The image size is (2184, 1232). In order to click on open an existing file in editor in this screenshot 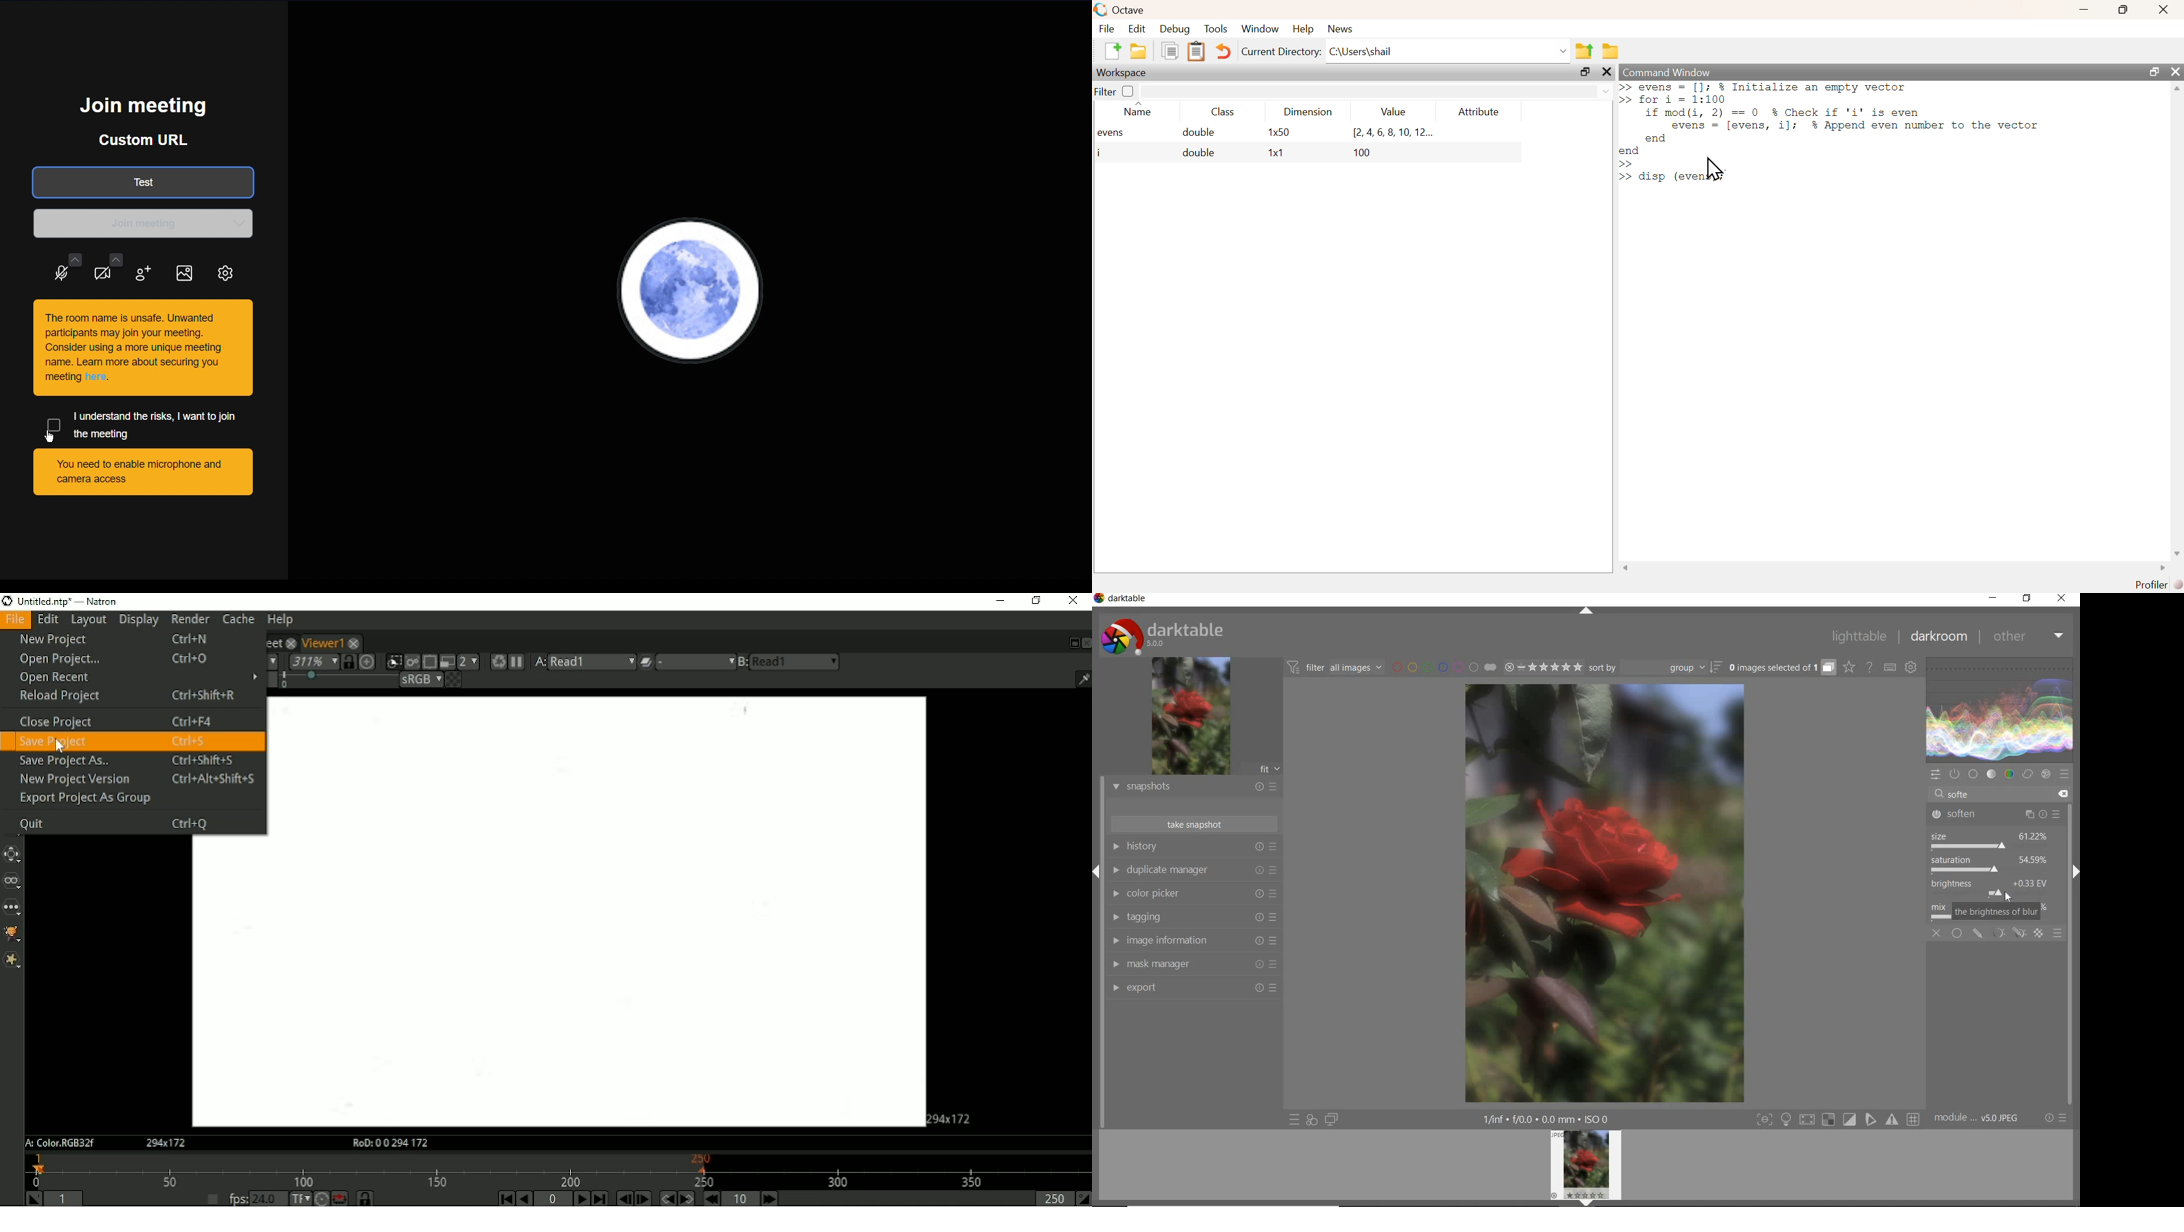, I will do `click(1138, 51)`.